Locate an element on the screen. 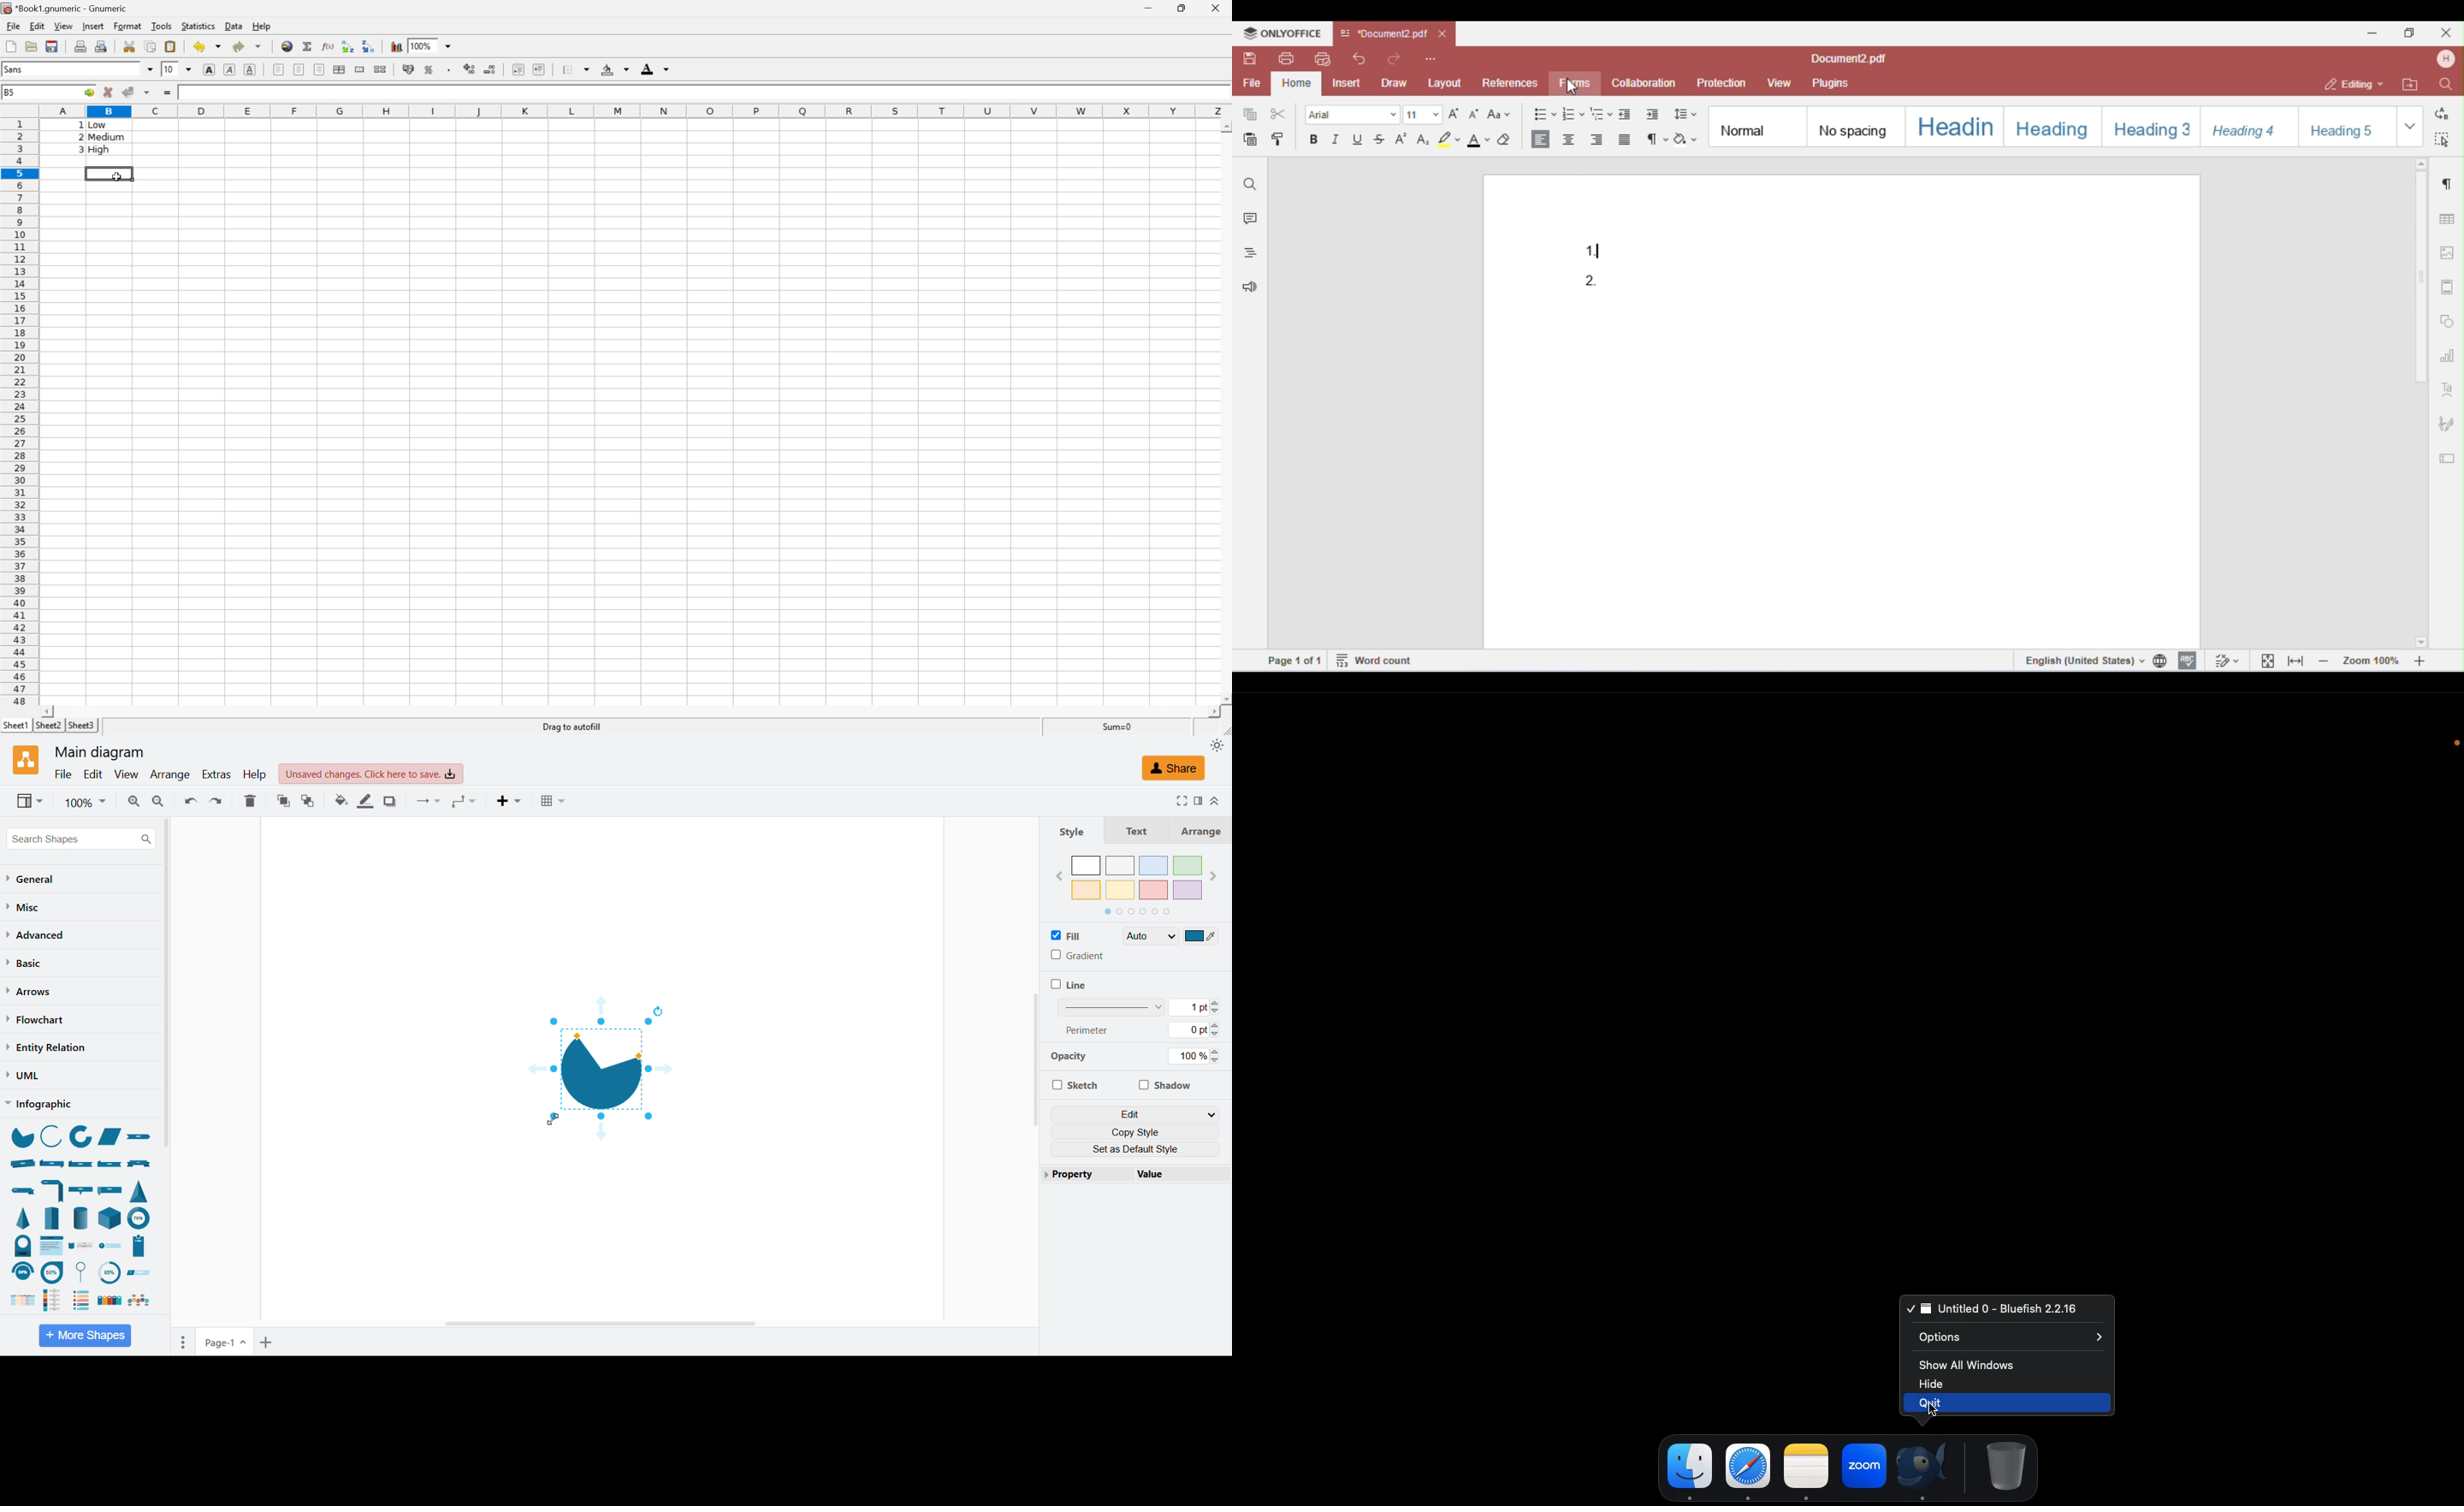 The width and height of the screenshot is (2464, 1512). partial concentric ellipse is located at coordinates (139, 1217).